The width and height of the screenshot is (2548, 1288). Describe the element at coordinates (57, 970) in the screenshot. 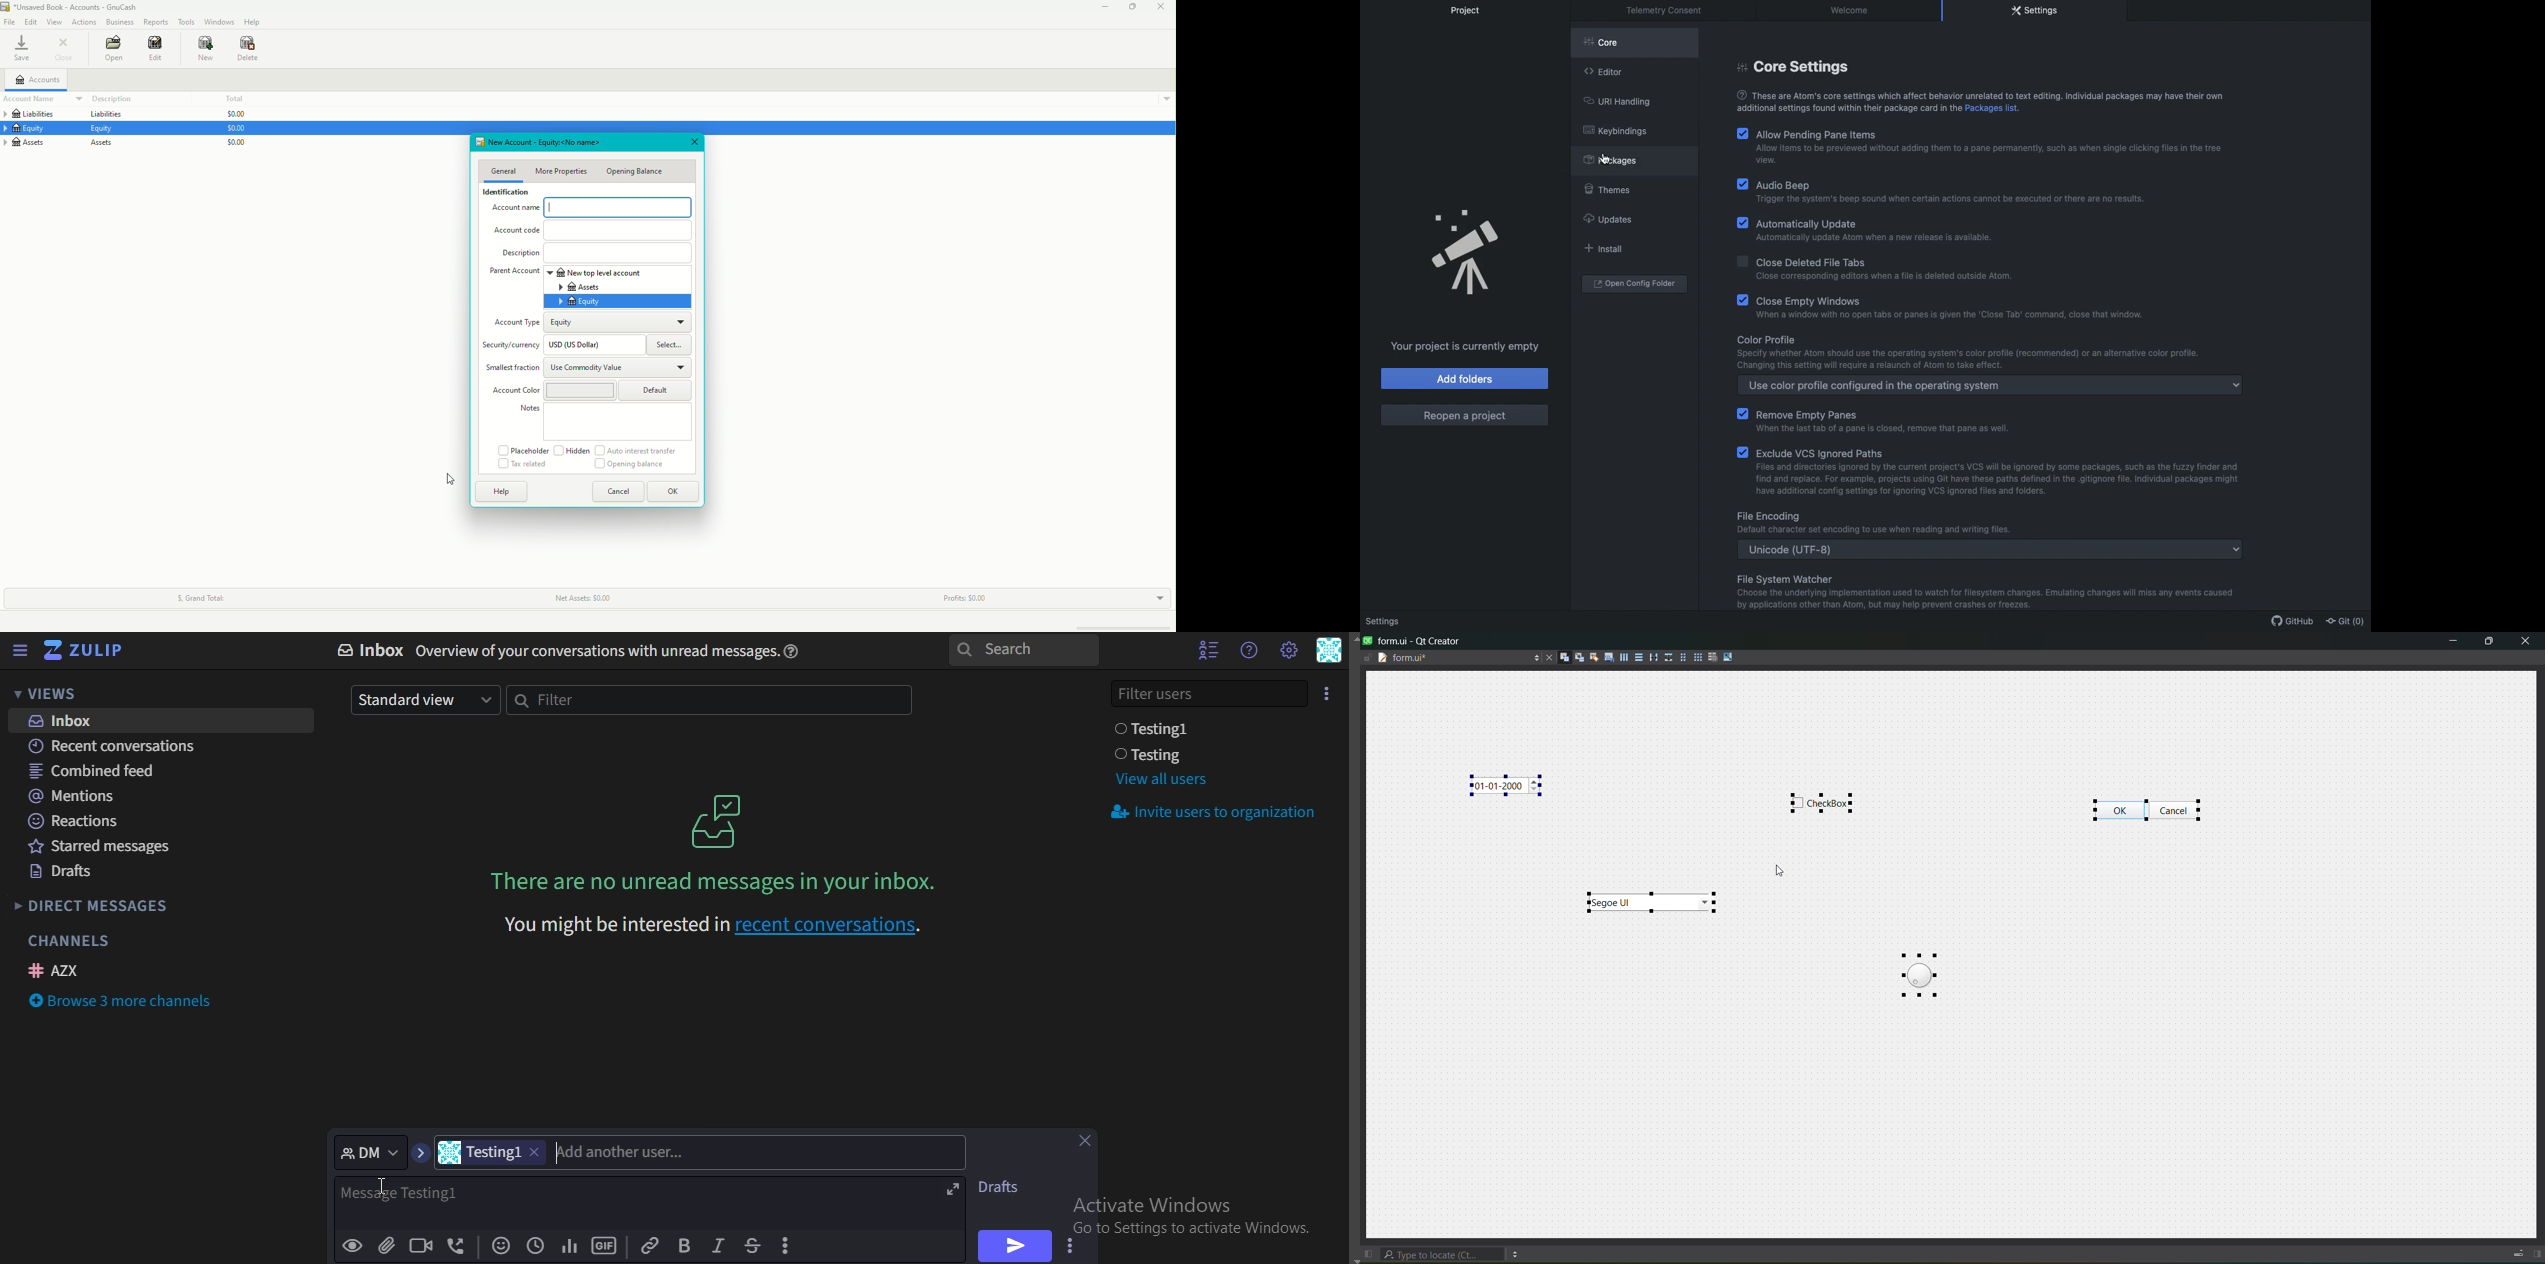

I see `AZX` at that location.